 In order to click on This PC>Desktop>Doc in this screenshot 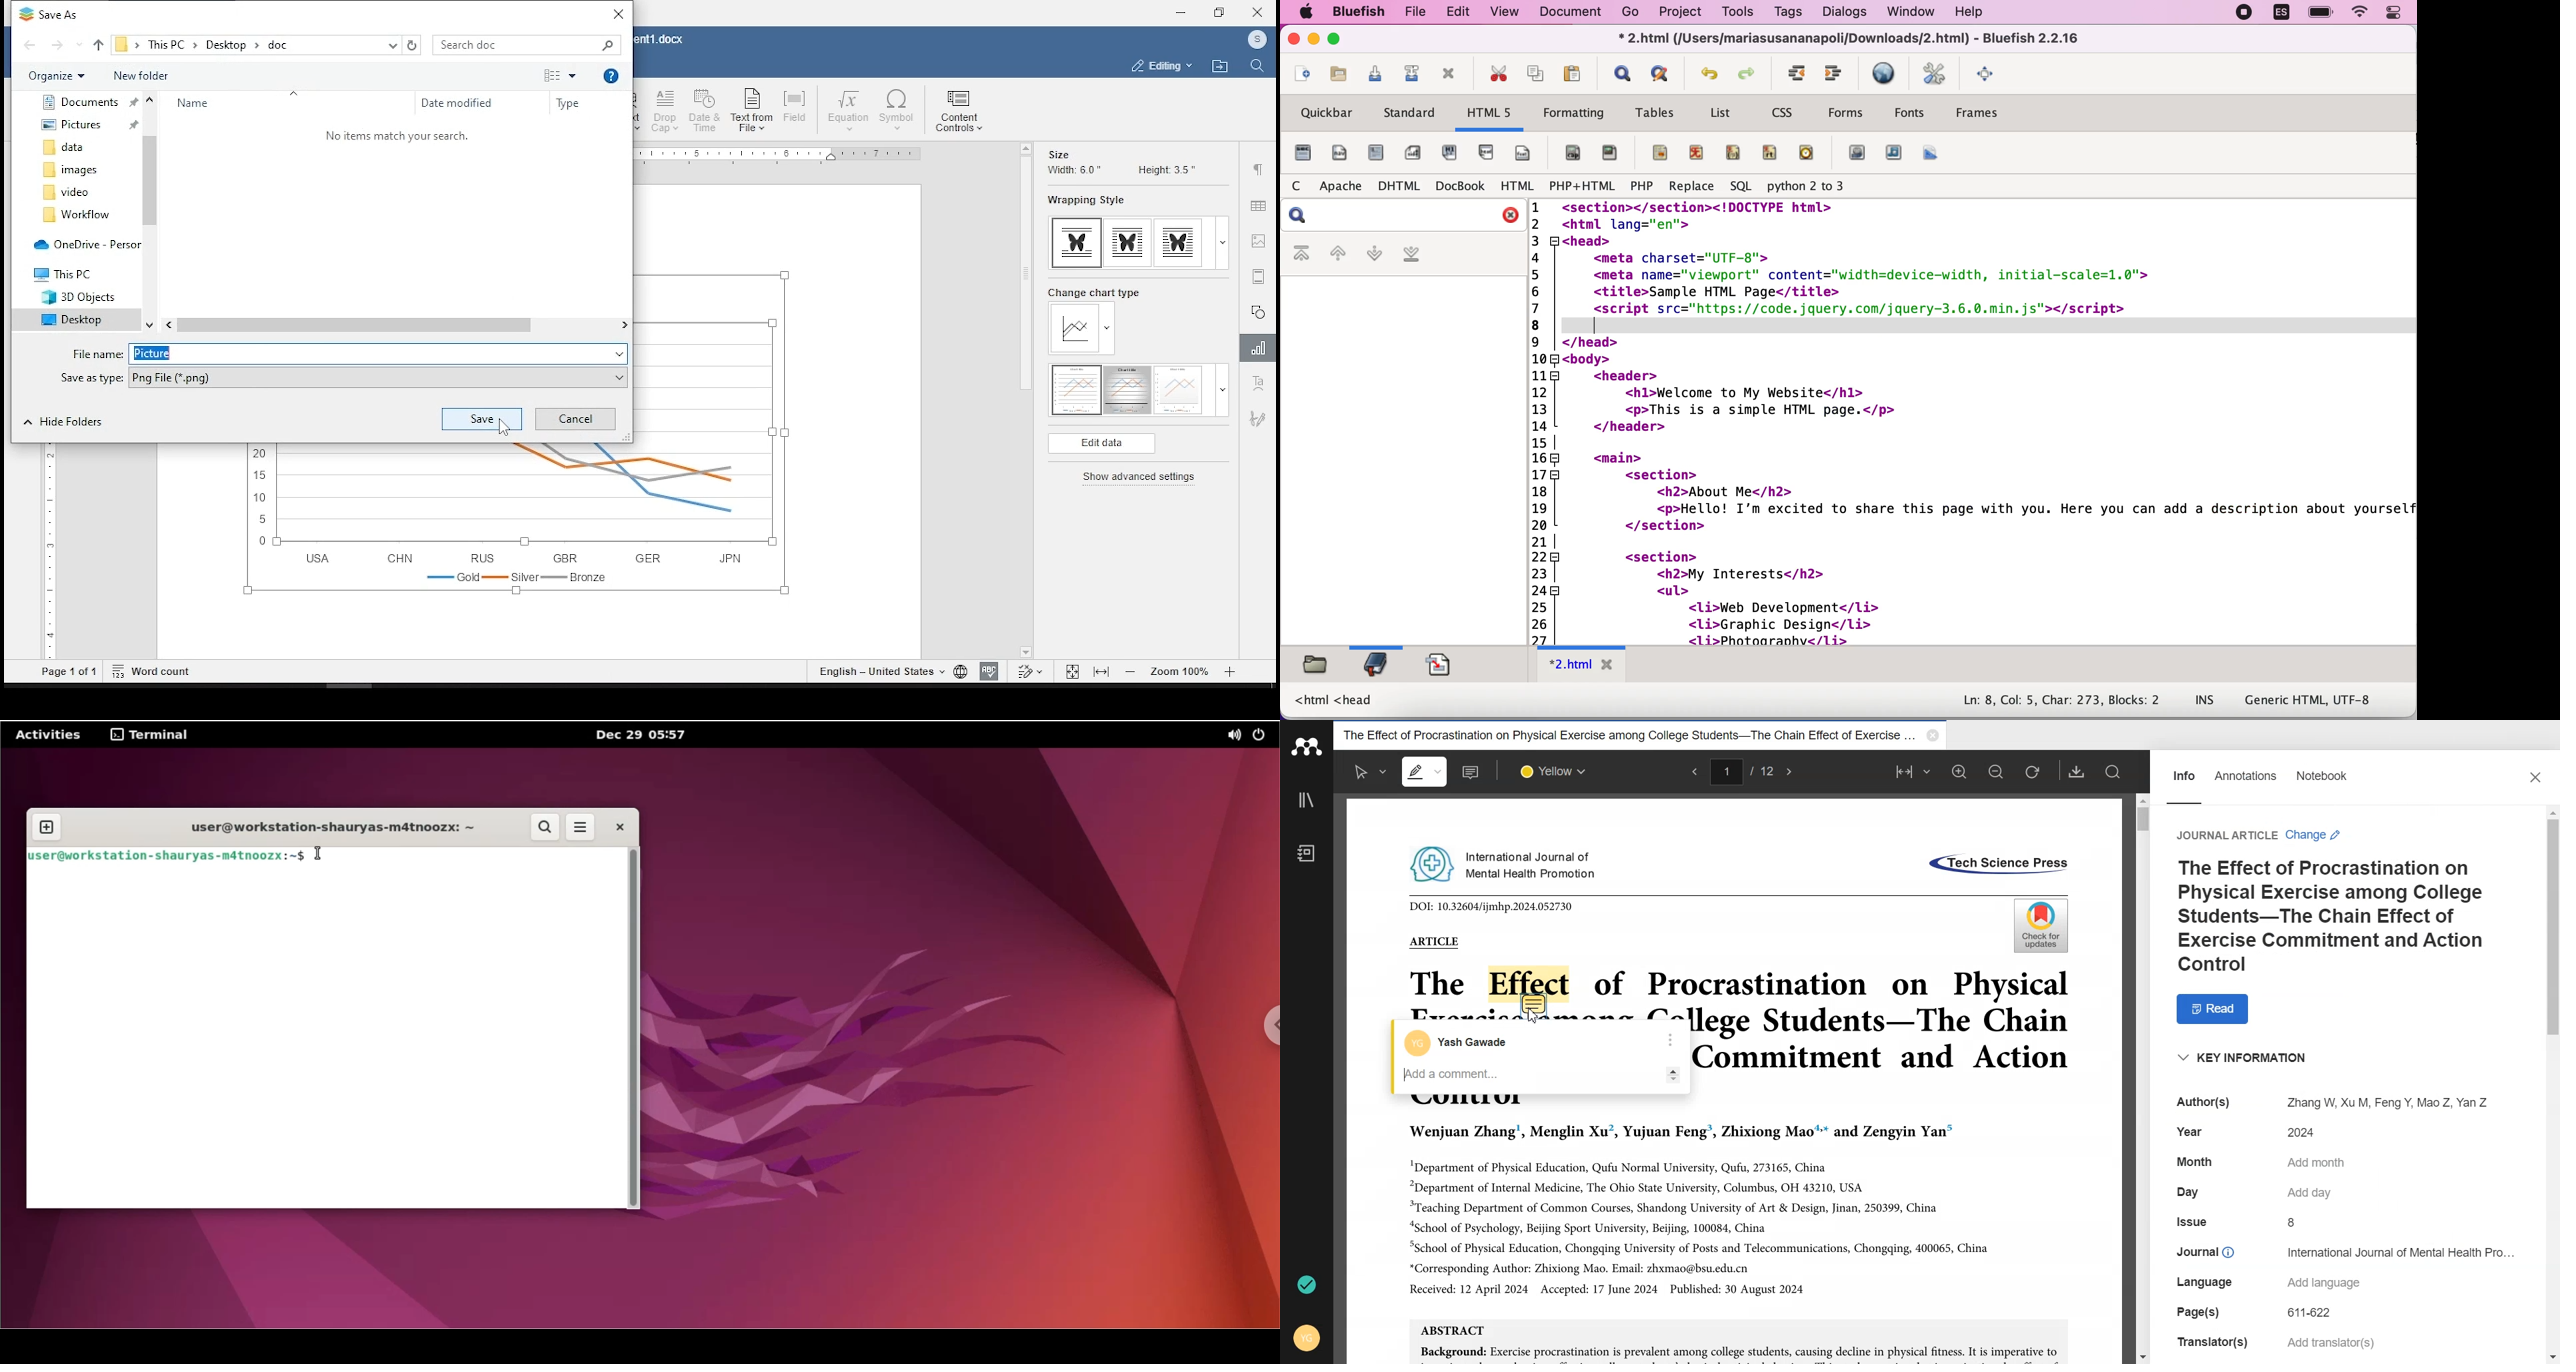, I will do `click(214, 44)`.